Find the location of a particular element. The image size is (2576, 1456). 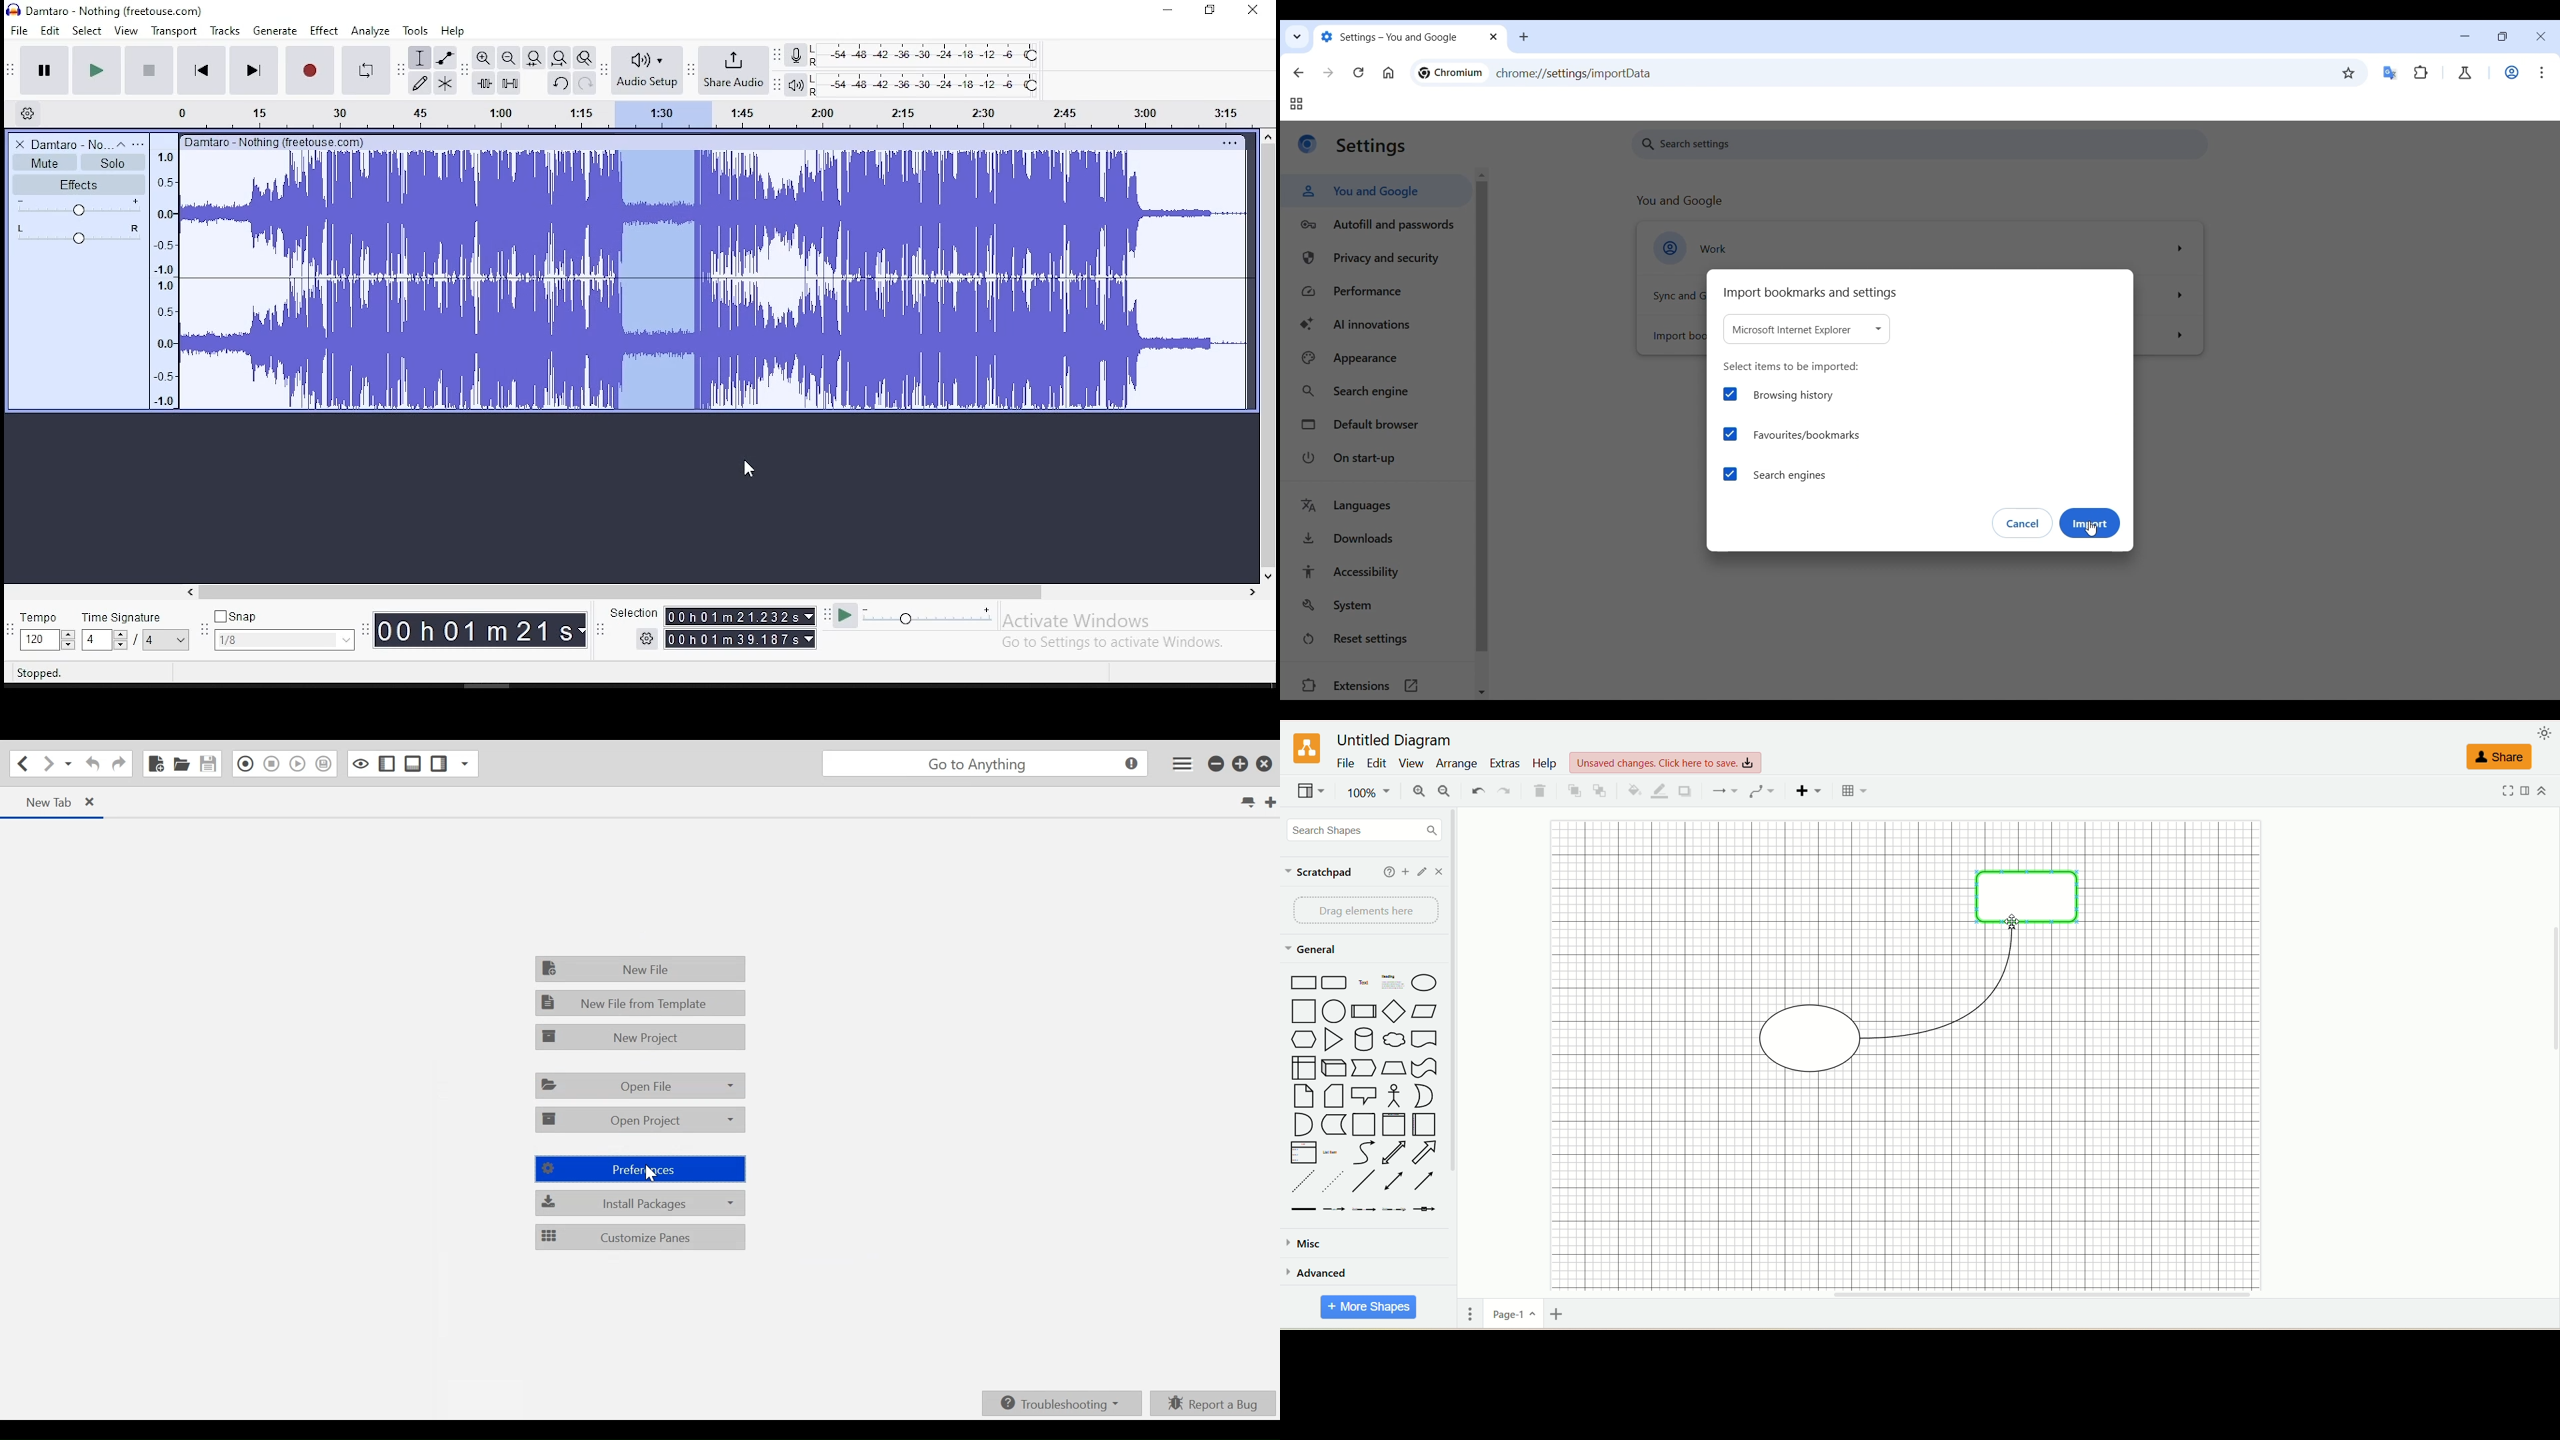

general is located at coordinates (1313, 951).